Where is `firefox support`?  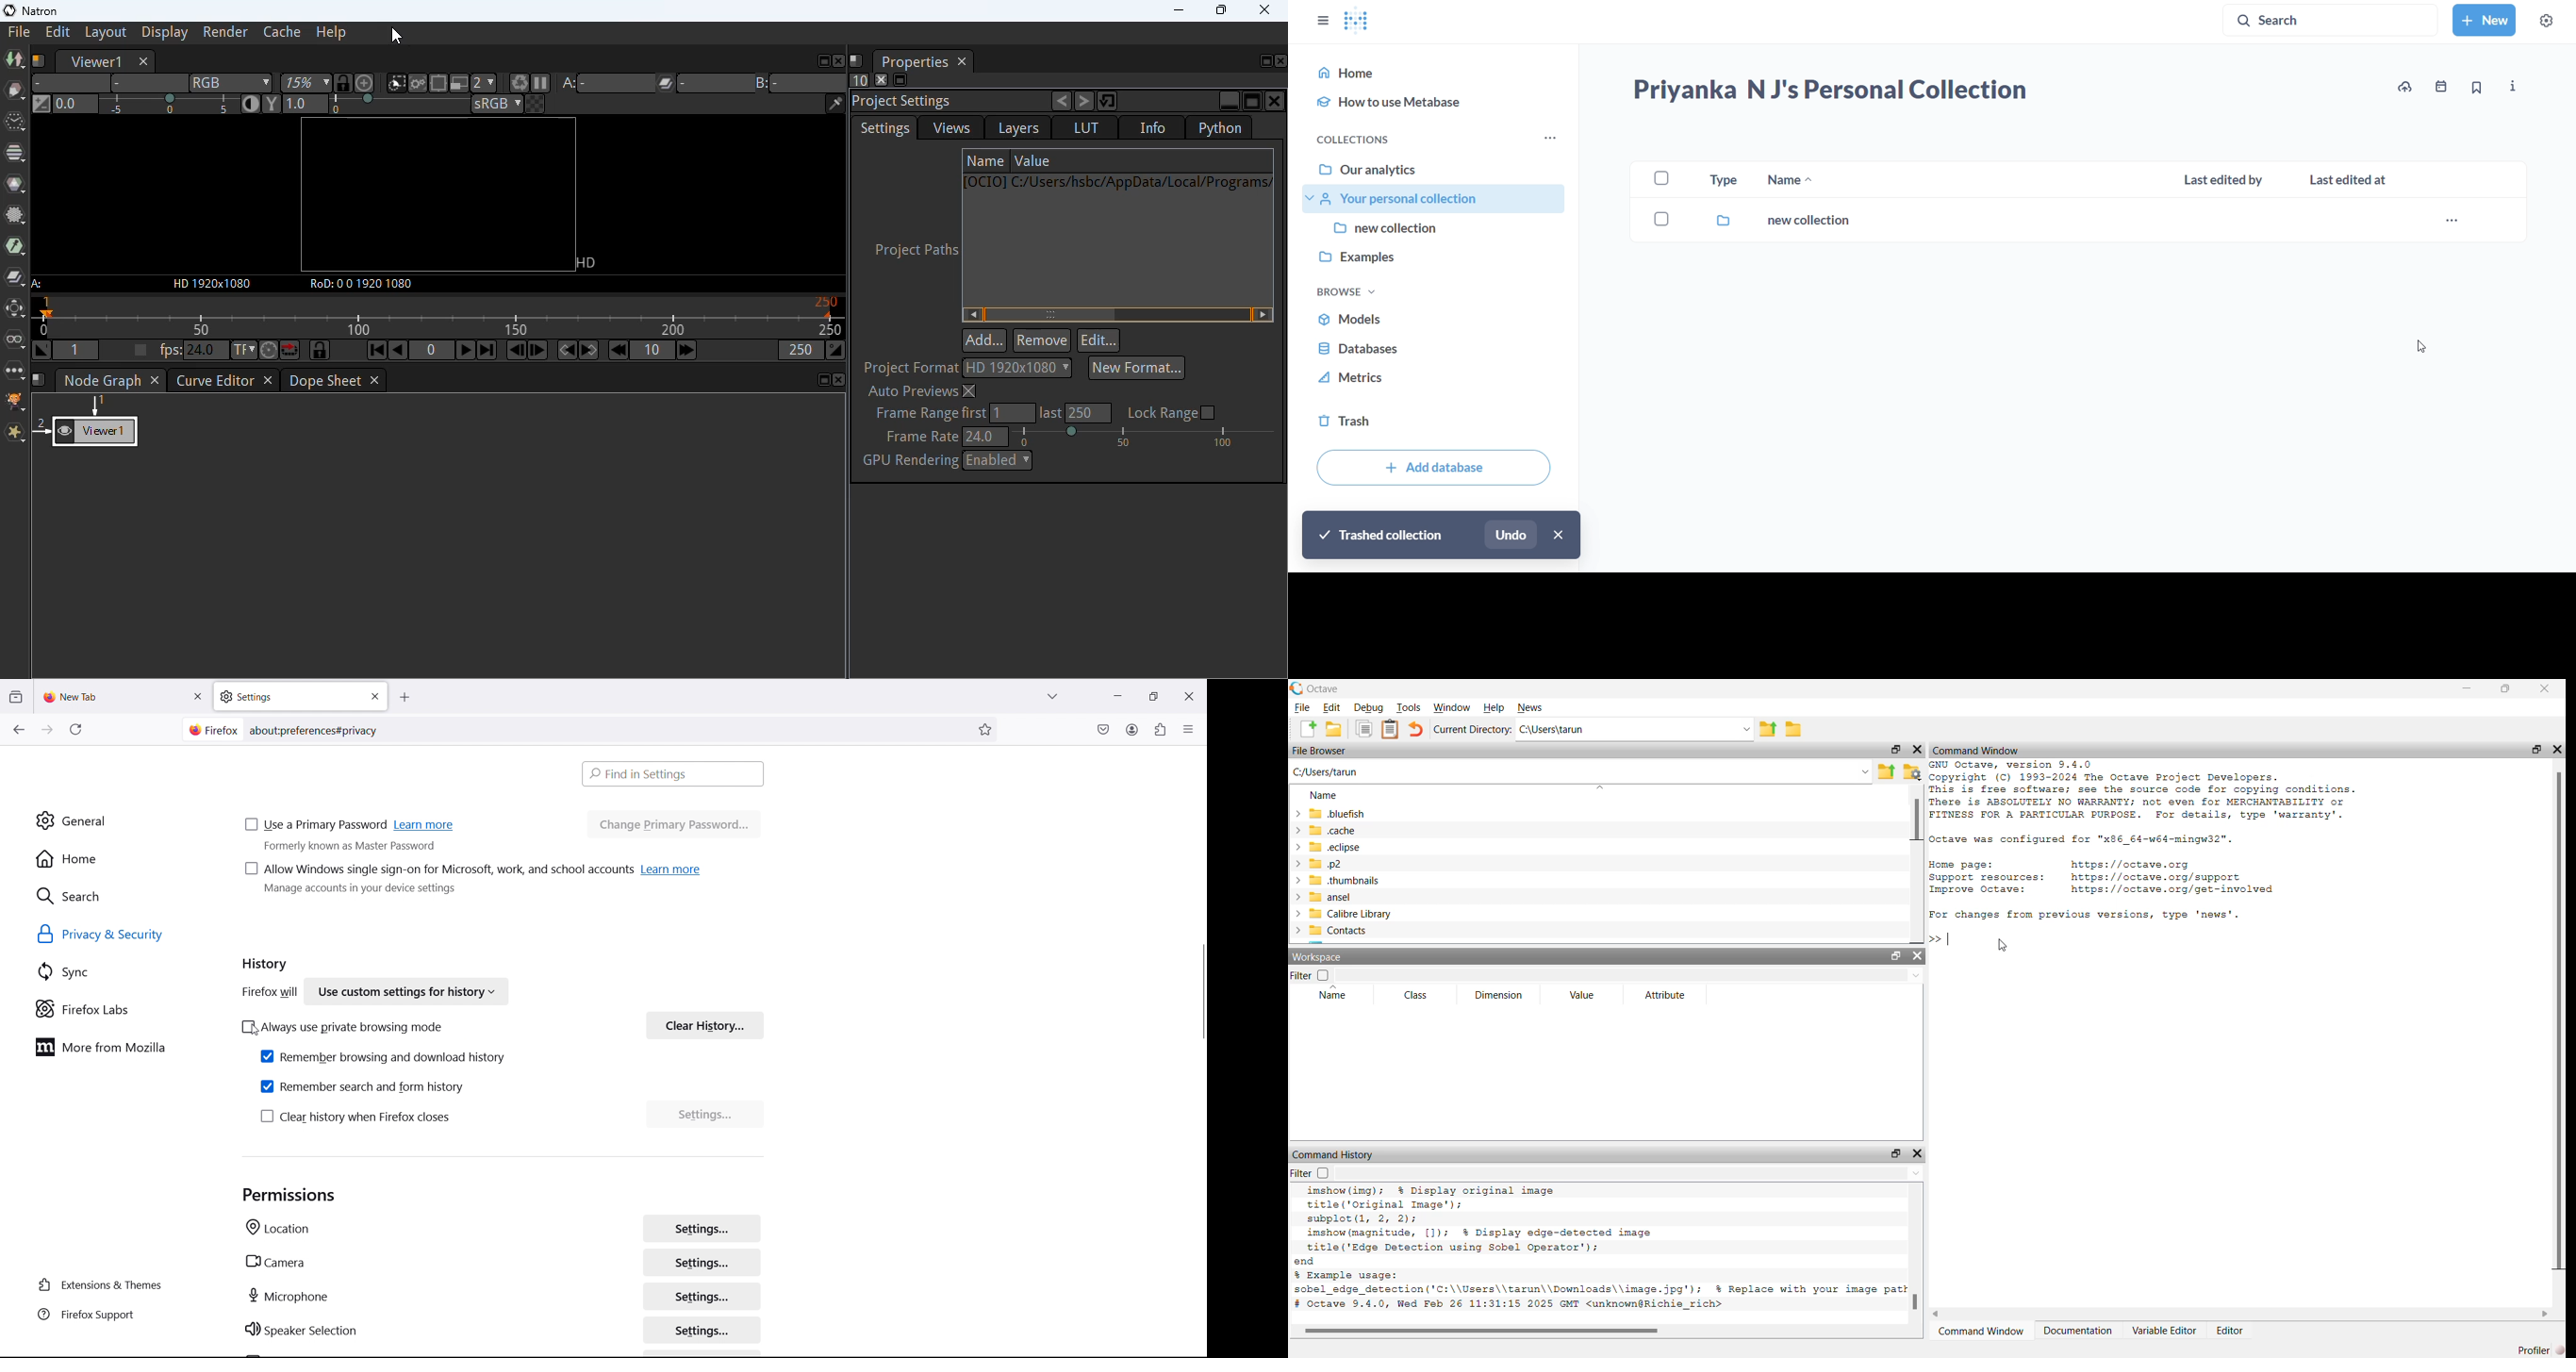
firefox support is located at coordinates (103, 1315).